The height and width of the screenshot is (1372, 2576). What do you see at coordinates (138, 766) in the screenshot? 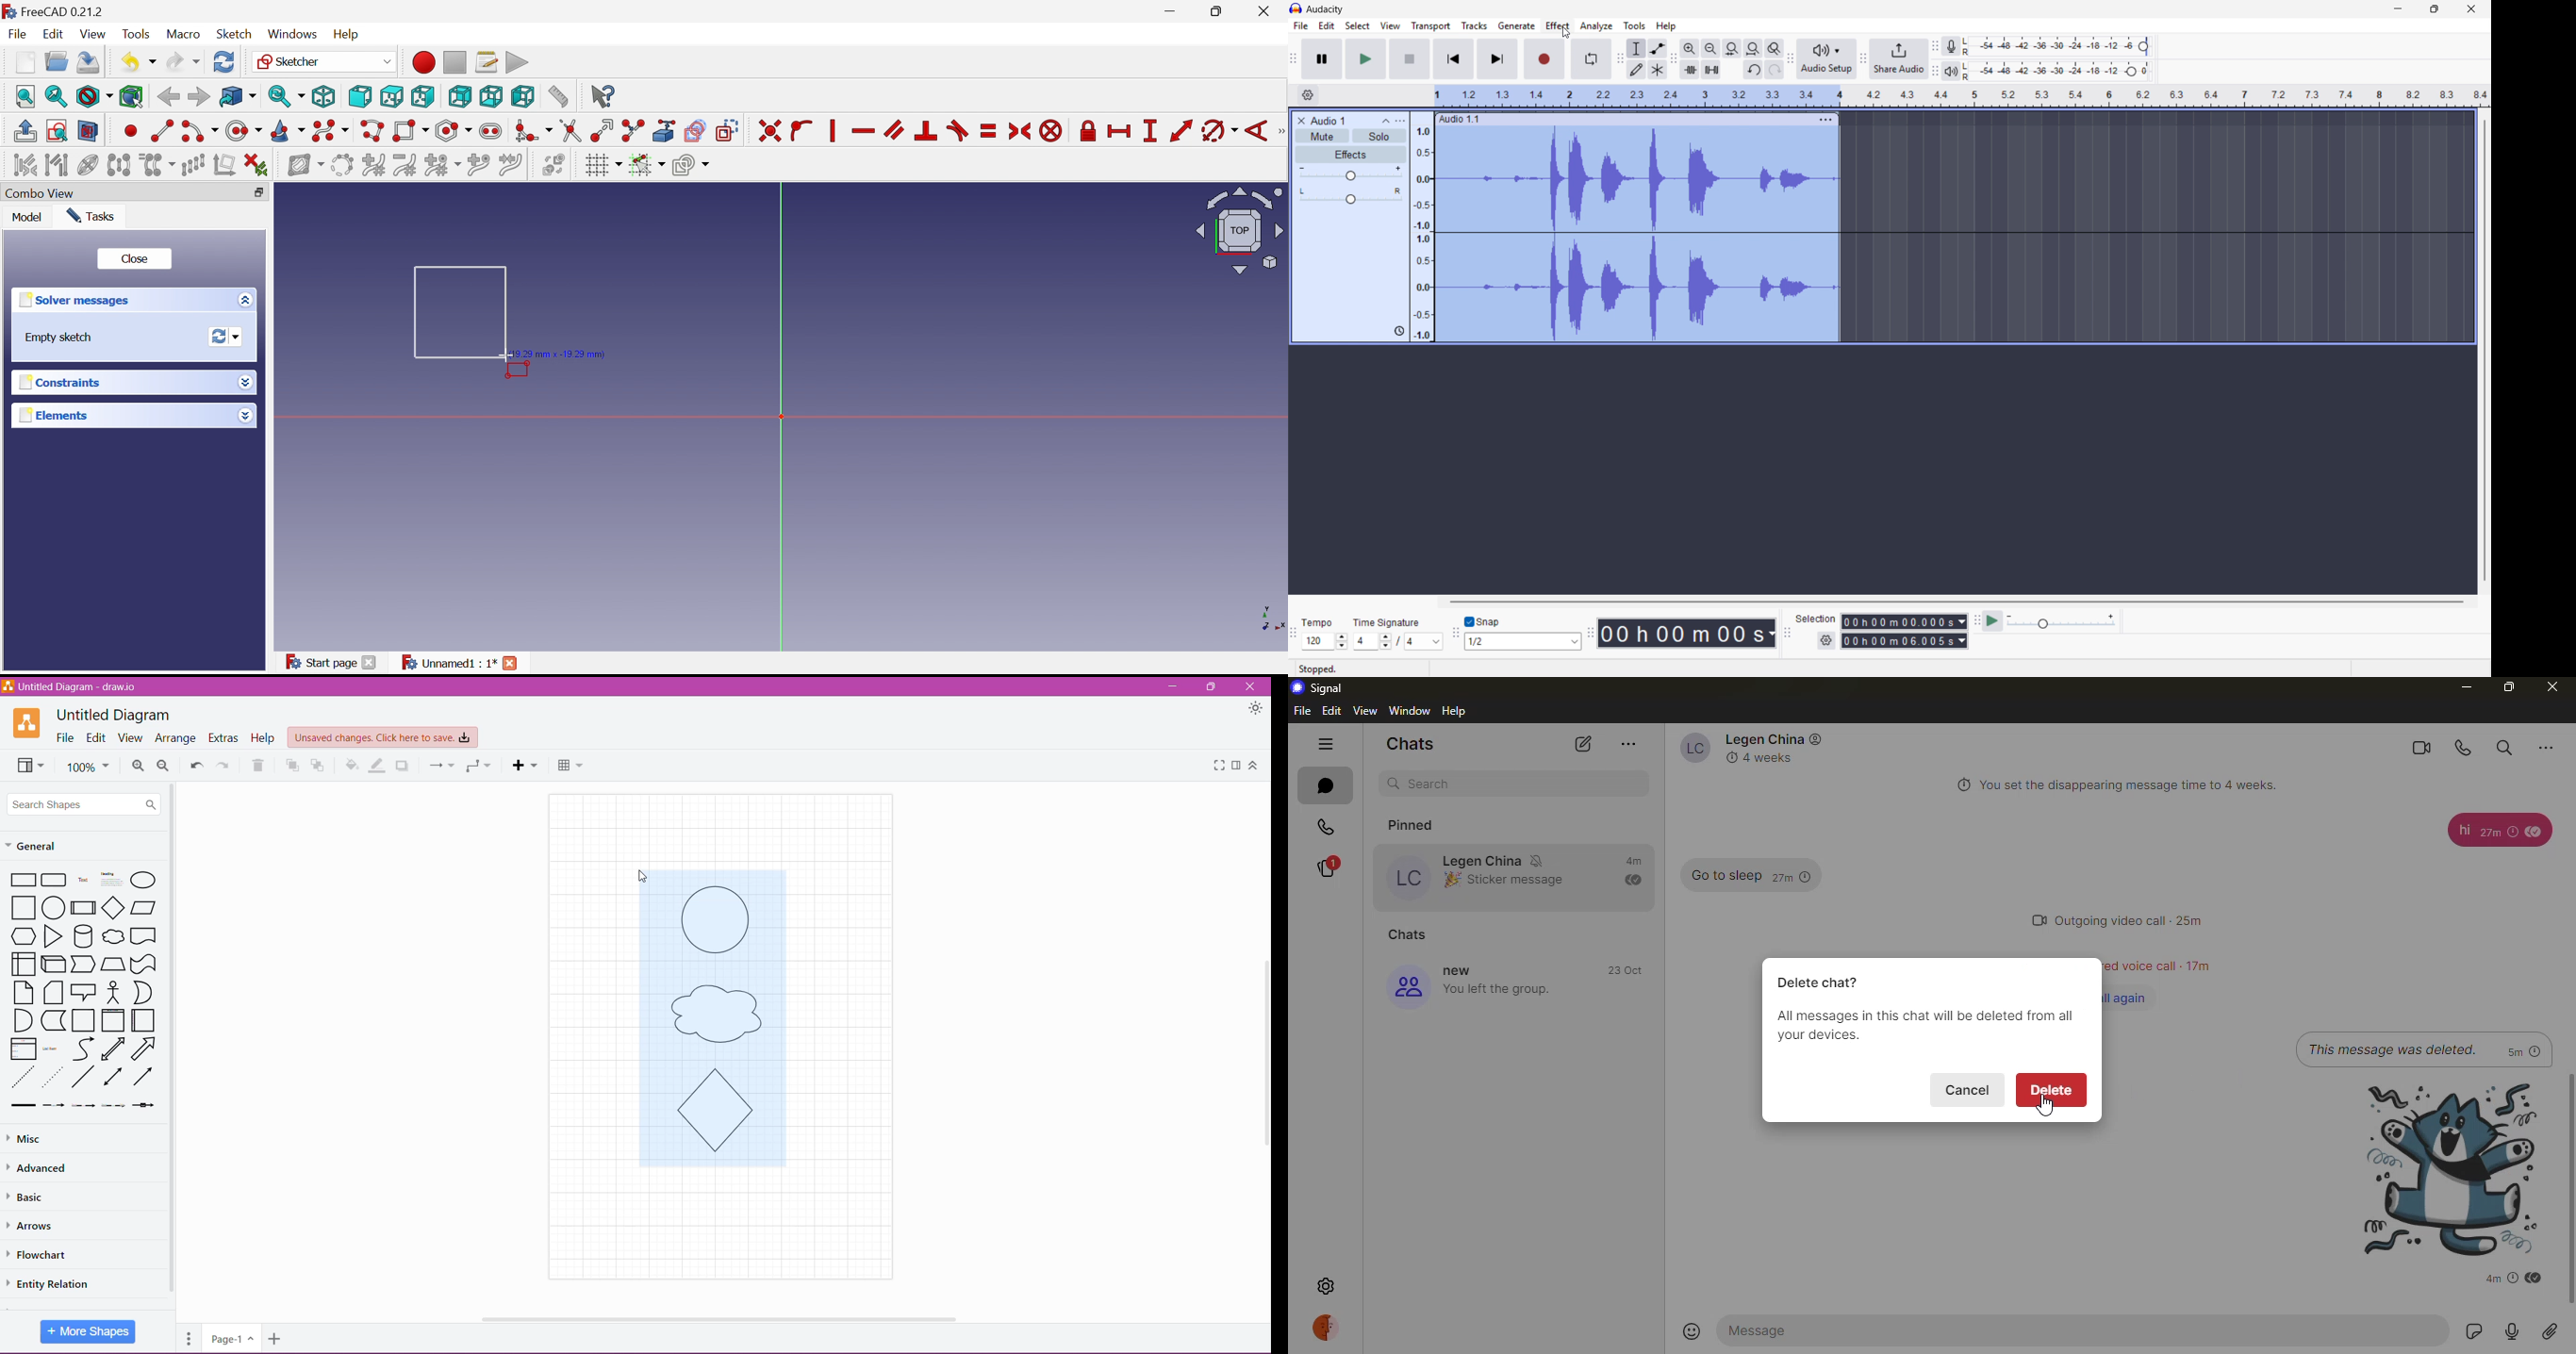
I see `Zoom In` at bounding box center [138, 766].